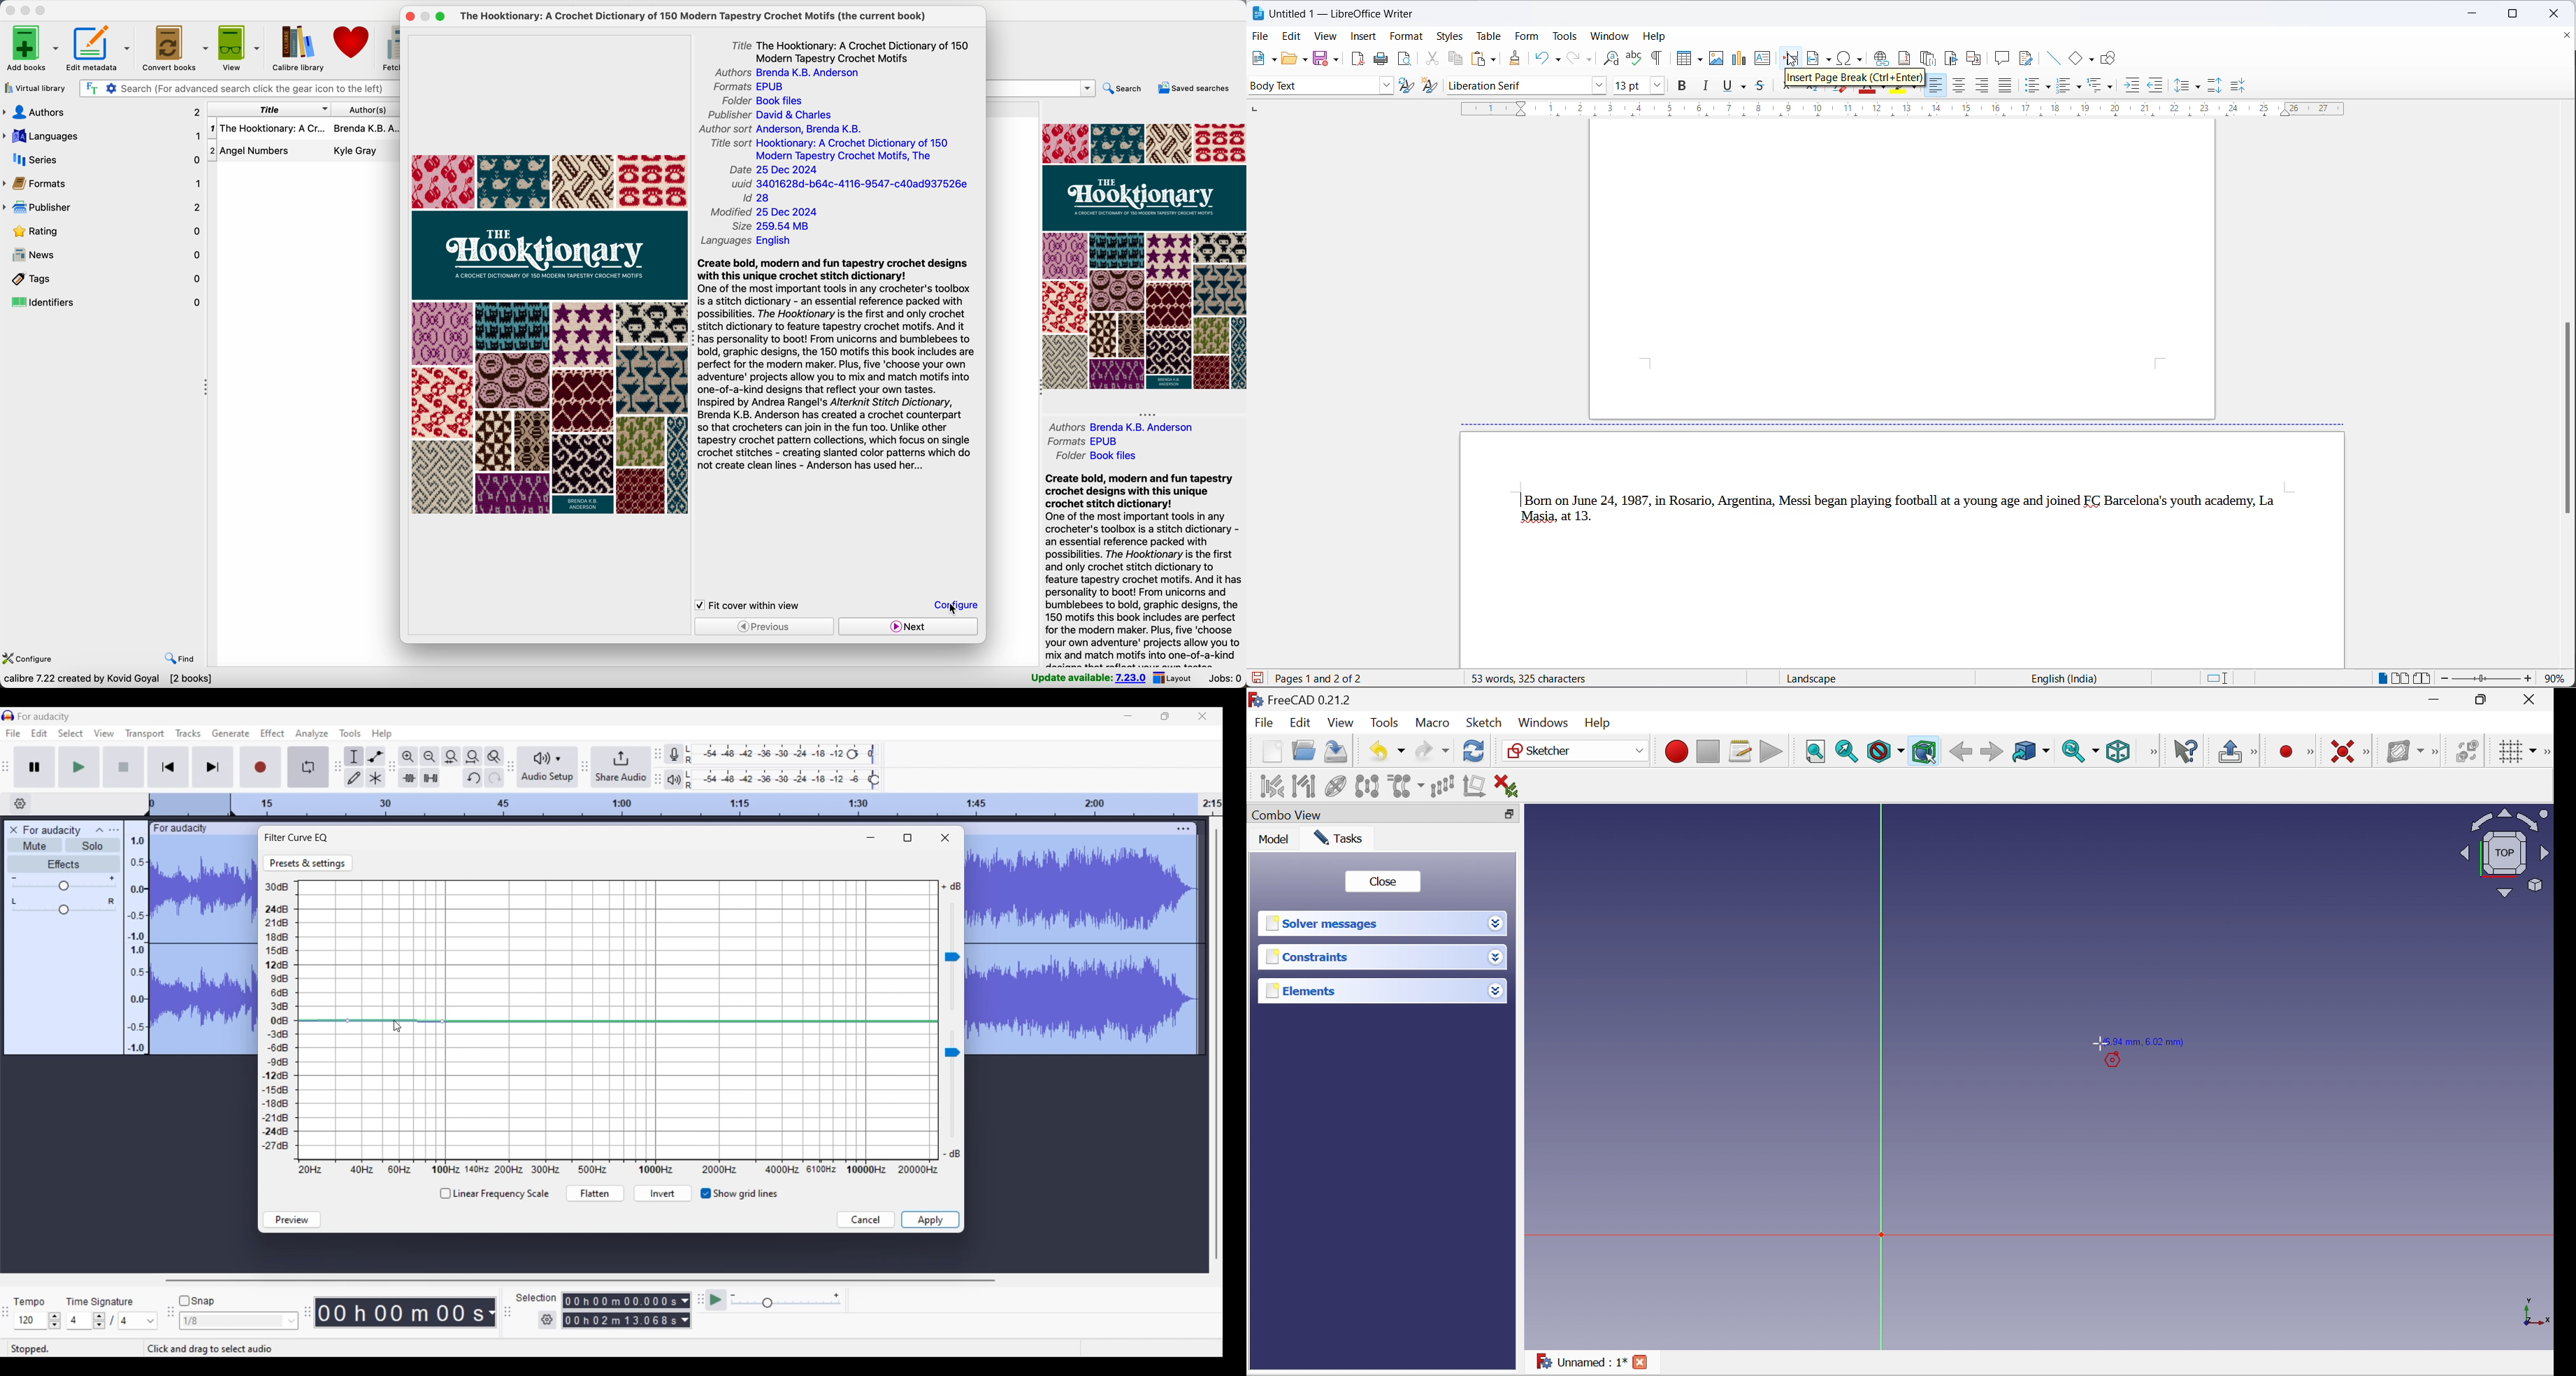 This screenshot has width=2576, height=1400. Describe the element at coordinates (674, 754) in the screenshot. I see `Record meter` at that location.